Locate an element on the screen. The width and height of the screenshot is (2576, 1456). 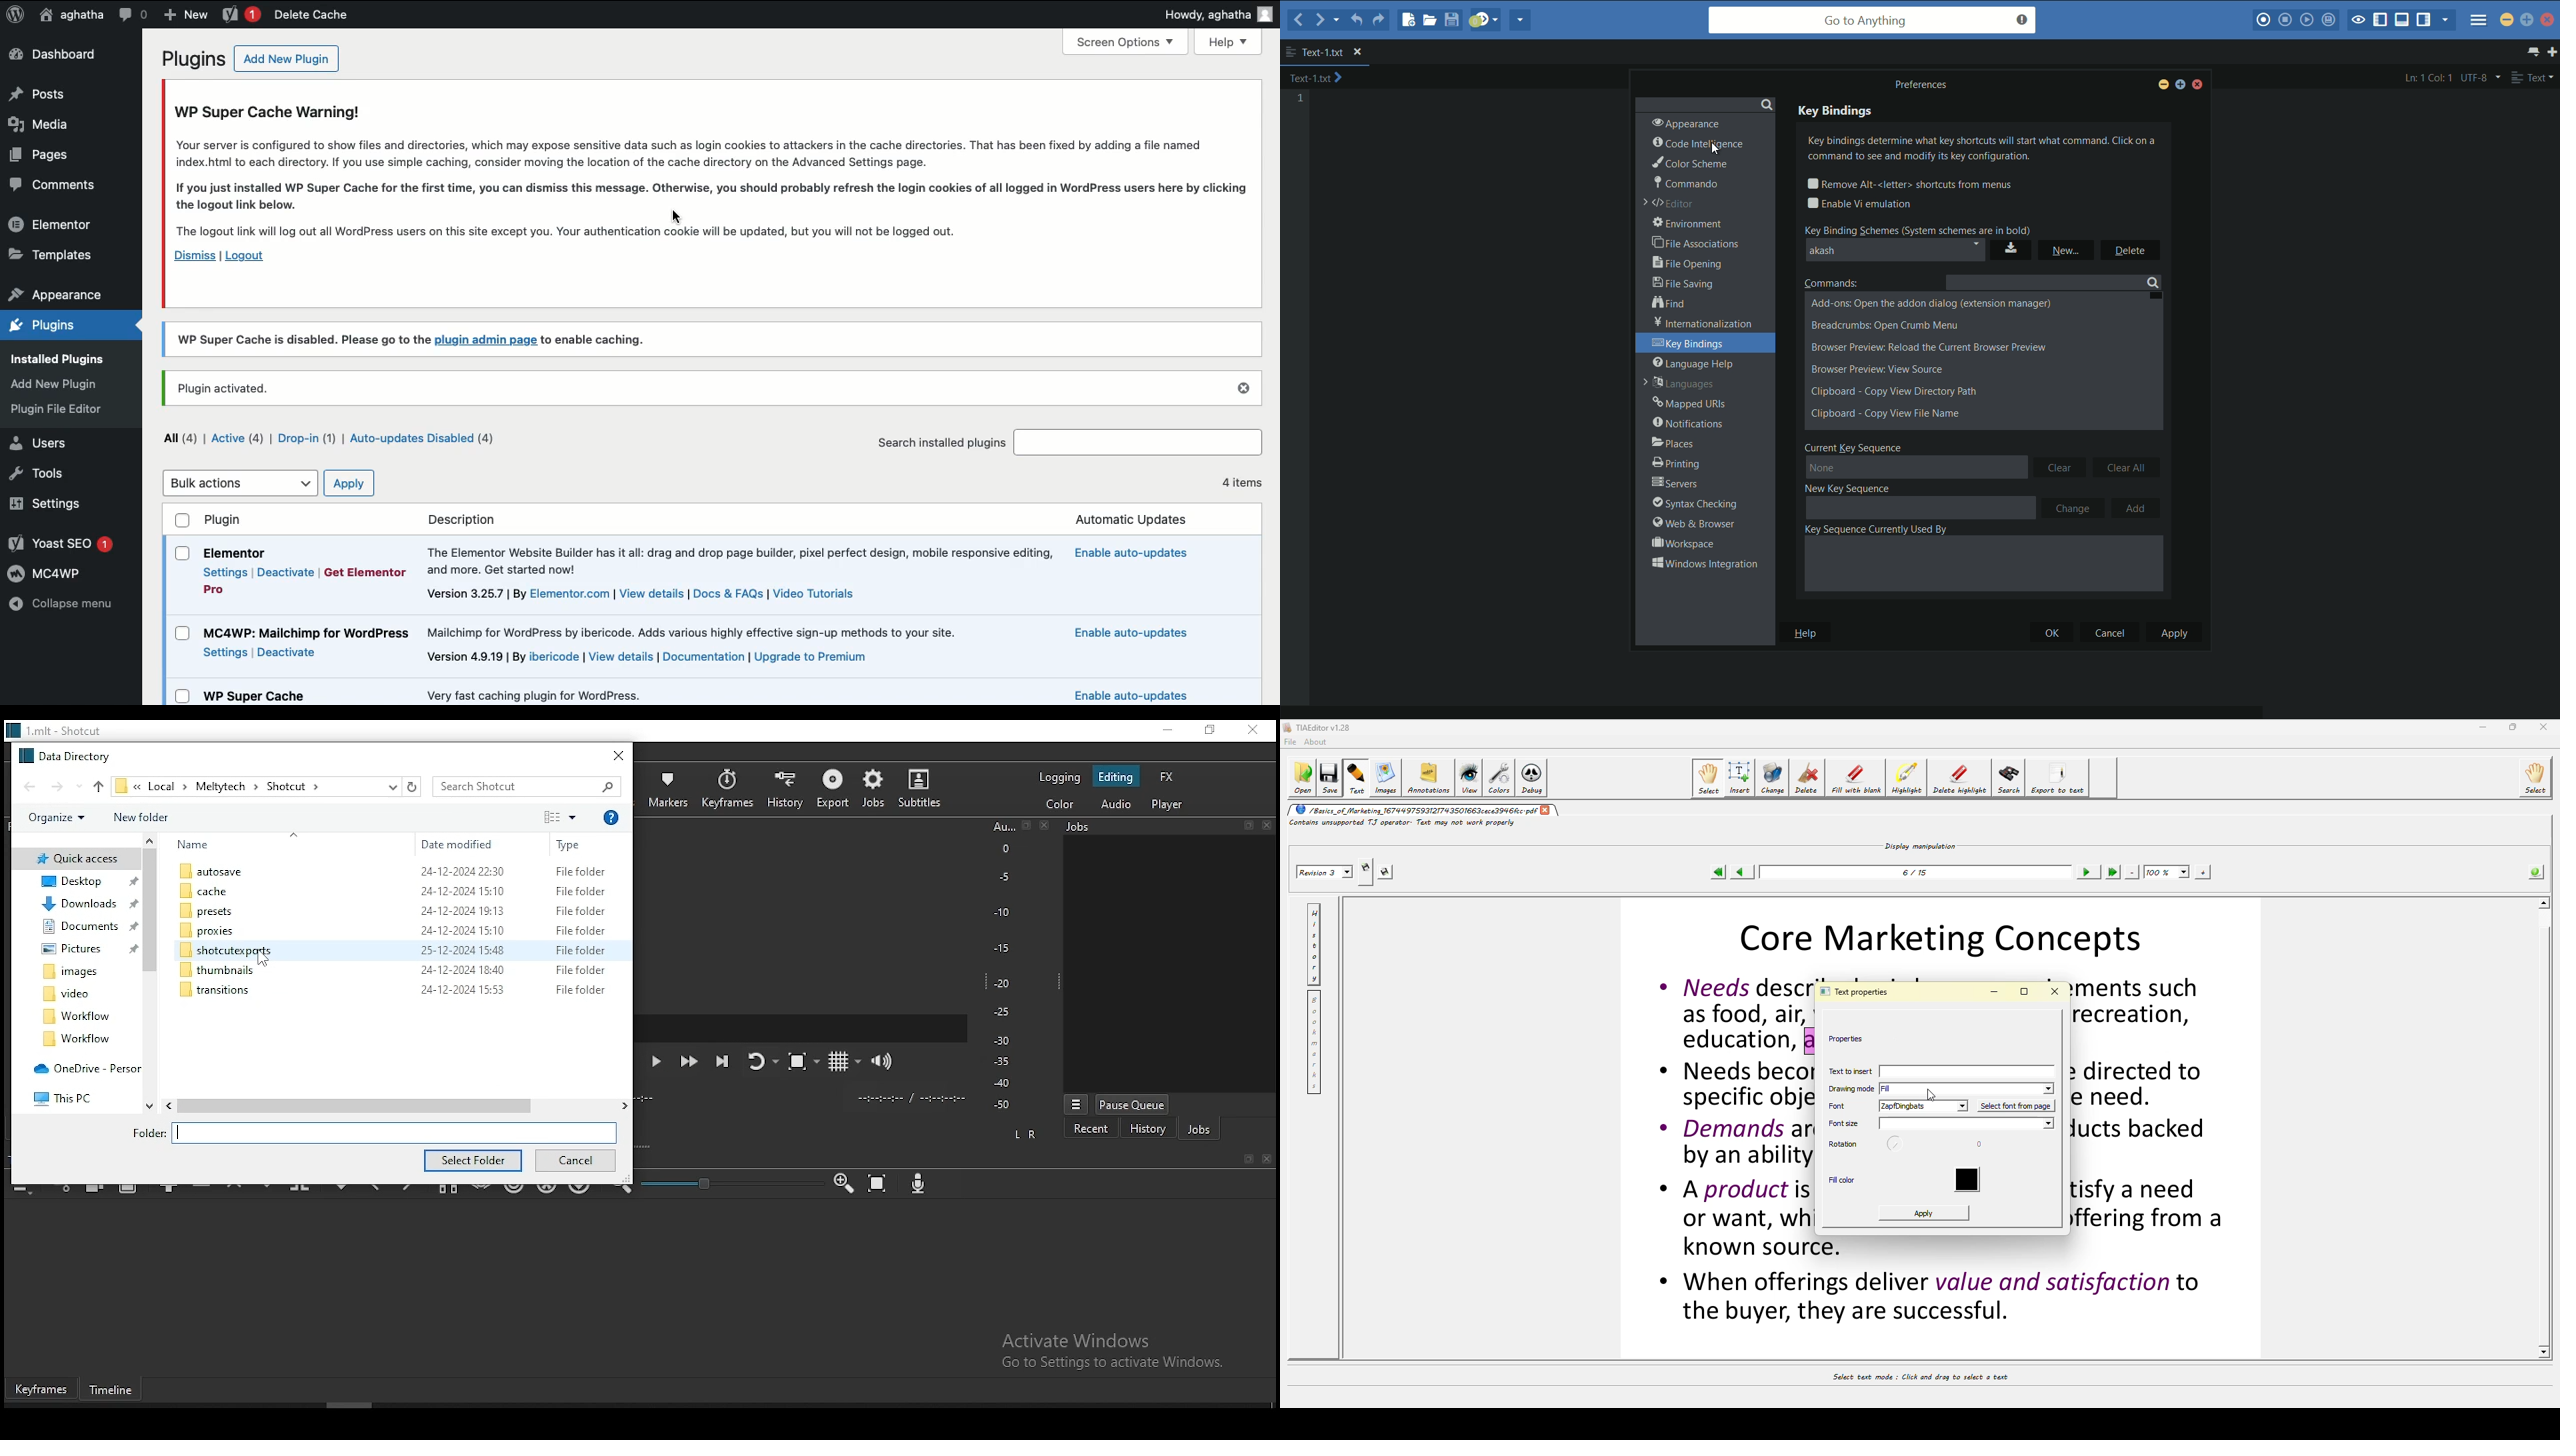
4 items is located at coordinates (1236, 485).